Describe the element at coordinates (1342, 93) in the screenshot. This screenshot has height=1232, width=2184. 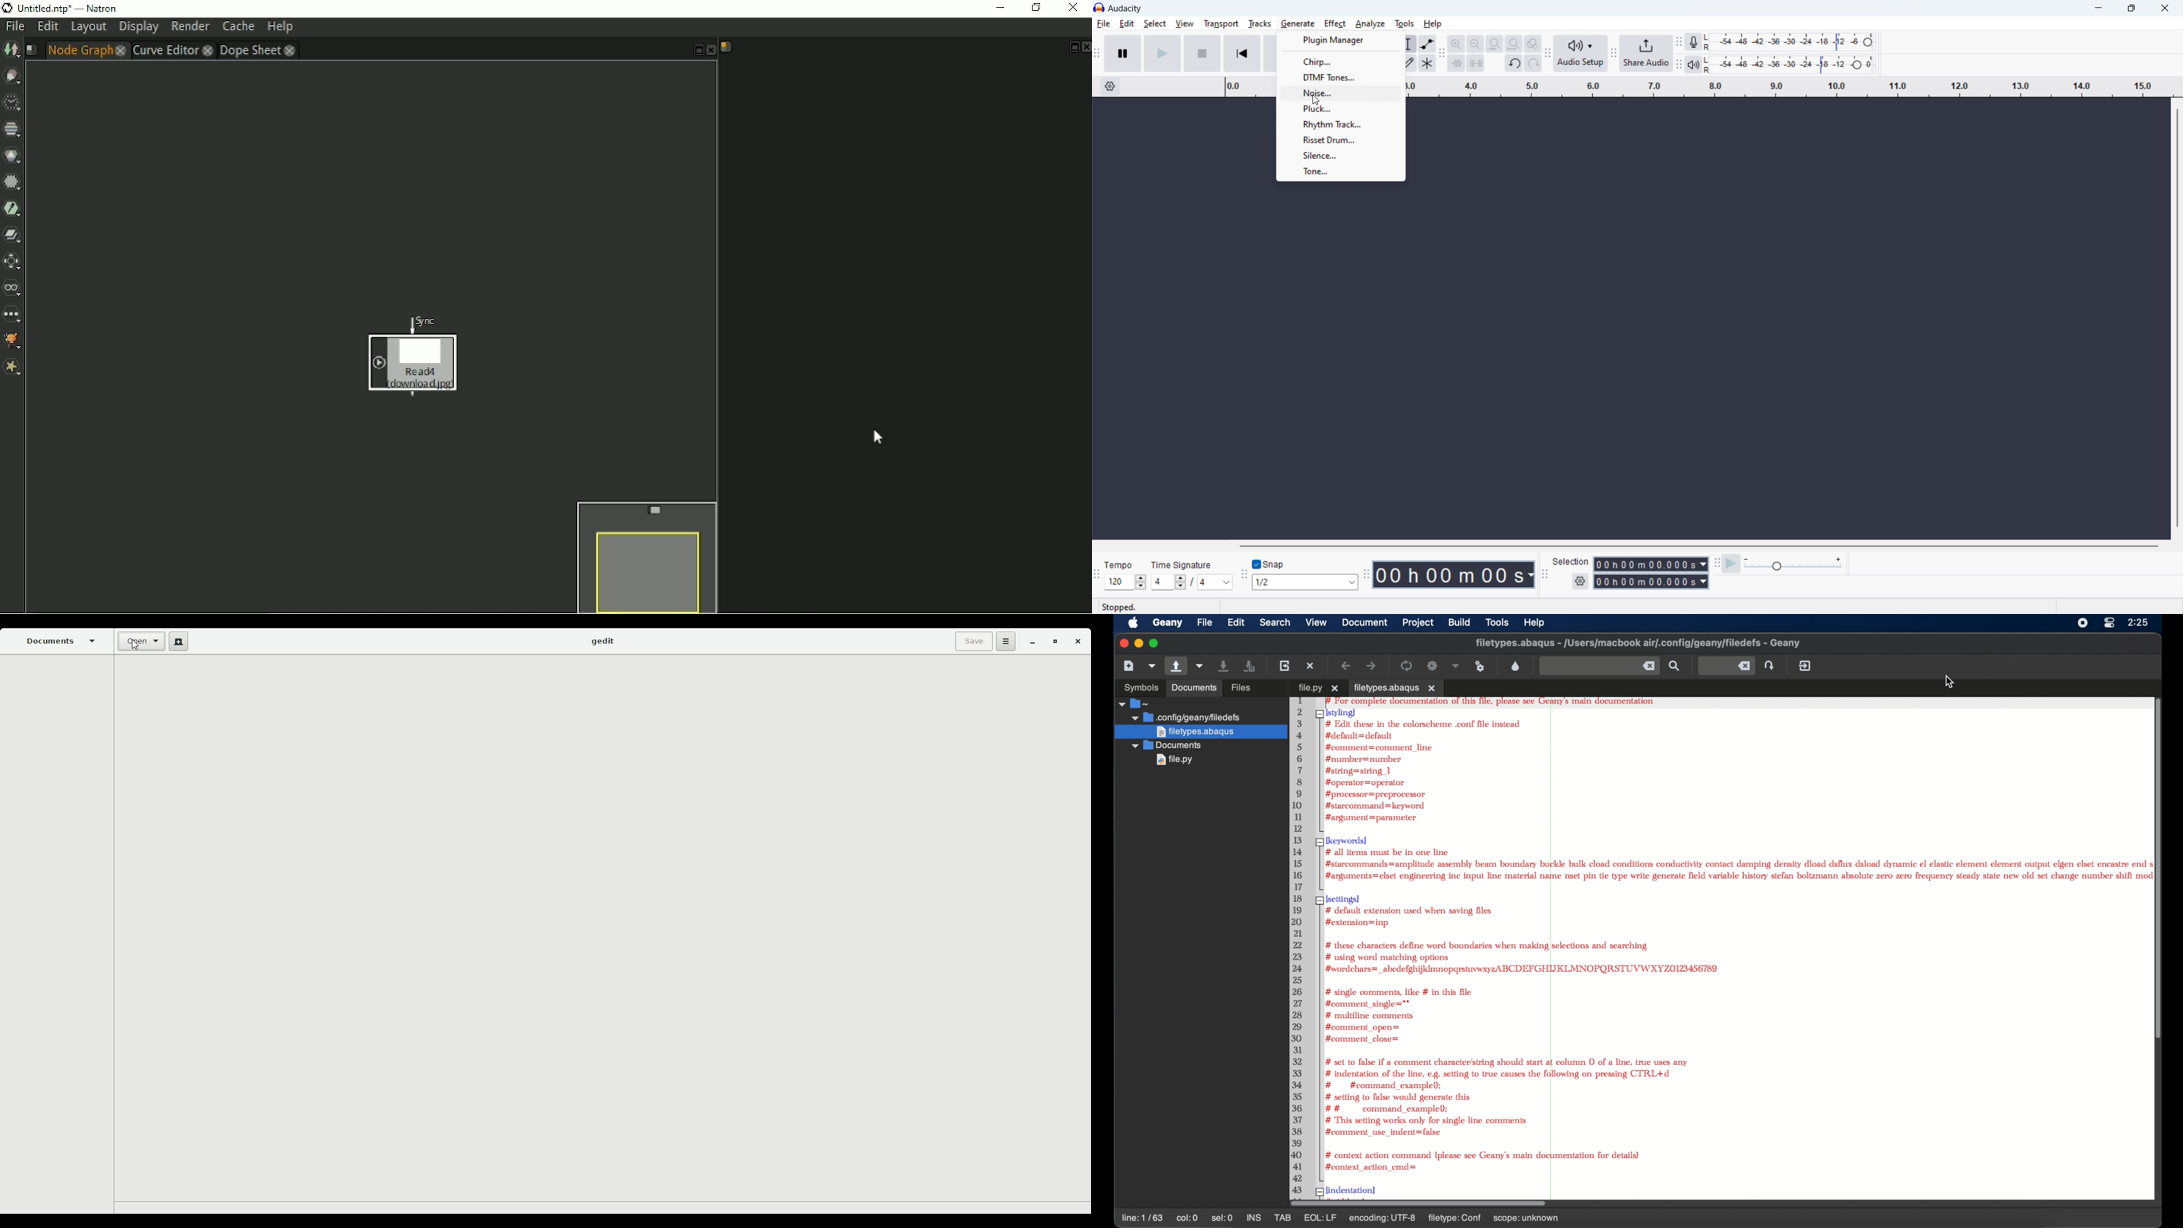
I see `noise` at that location.